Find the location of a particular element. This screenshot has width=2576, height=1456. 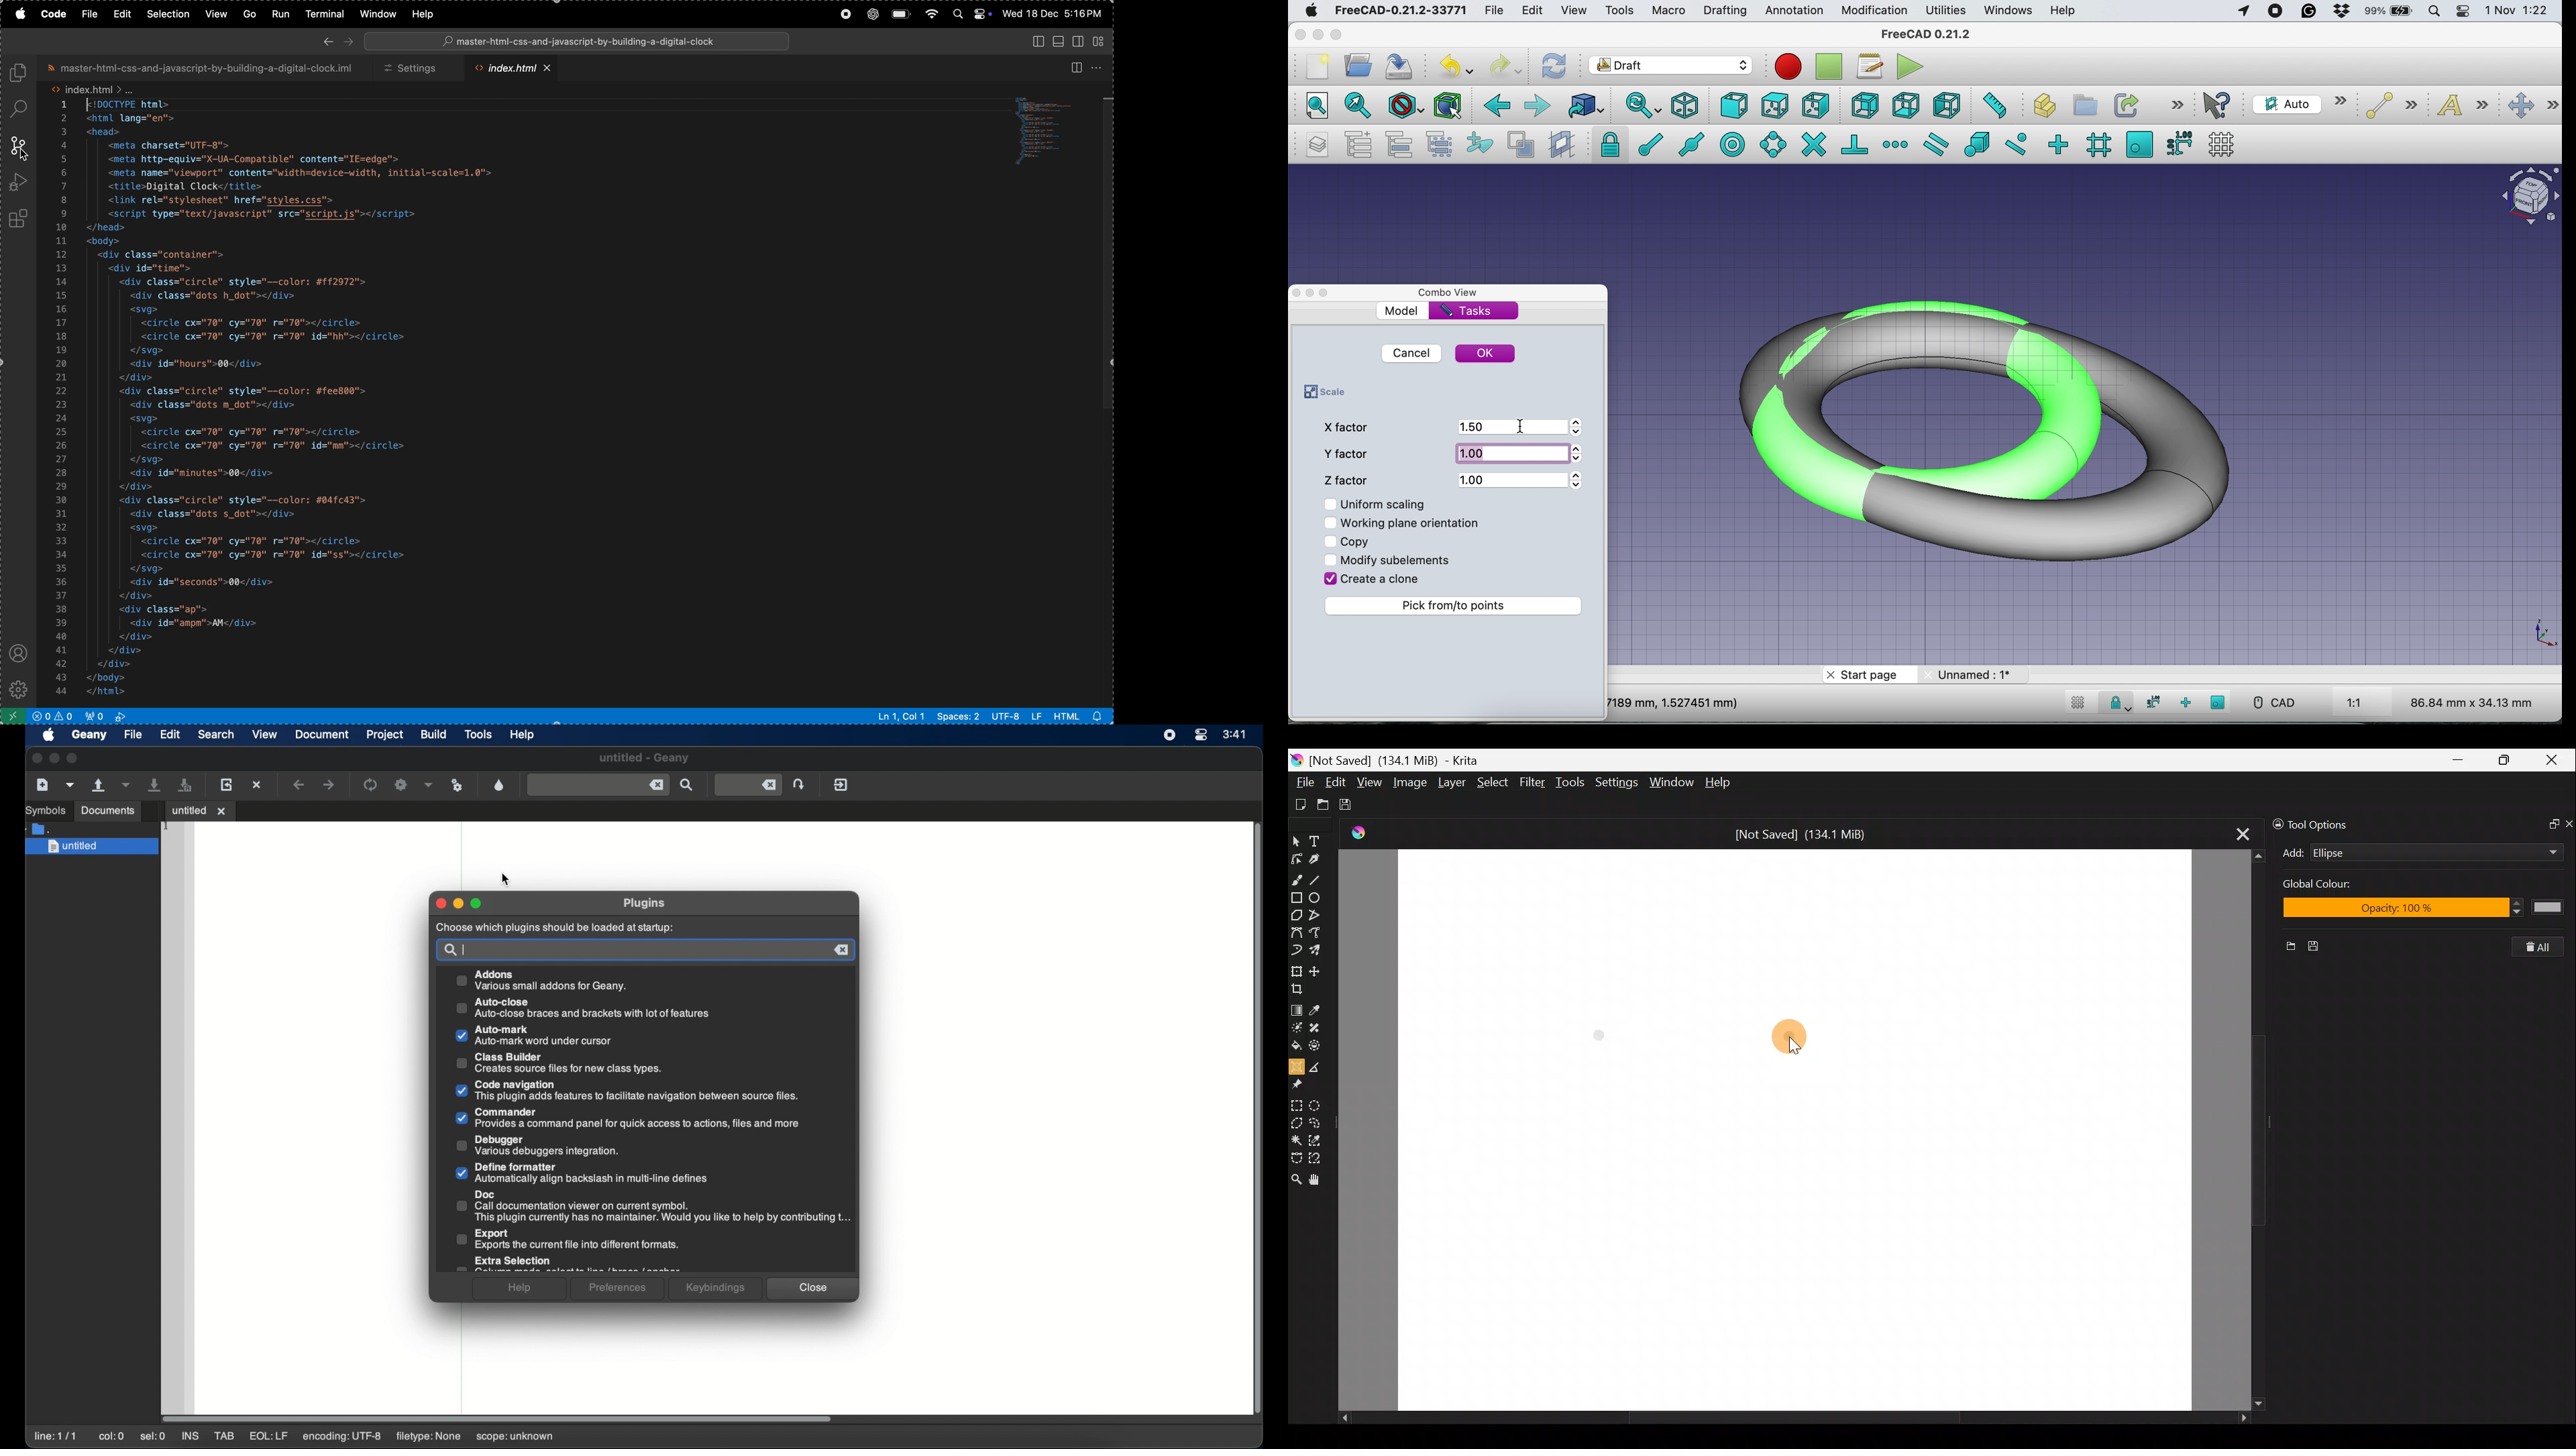

Add is located at coordinates (2293, 853).